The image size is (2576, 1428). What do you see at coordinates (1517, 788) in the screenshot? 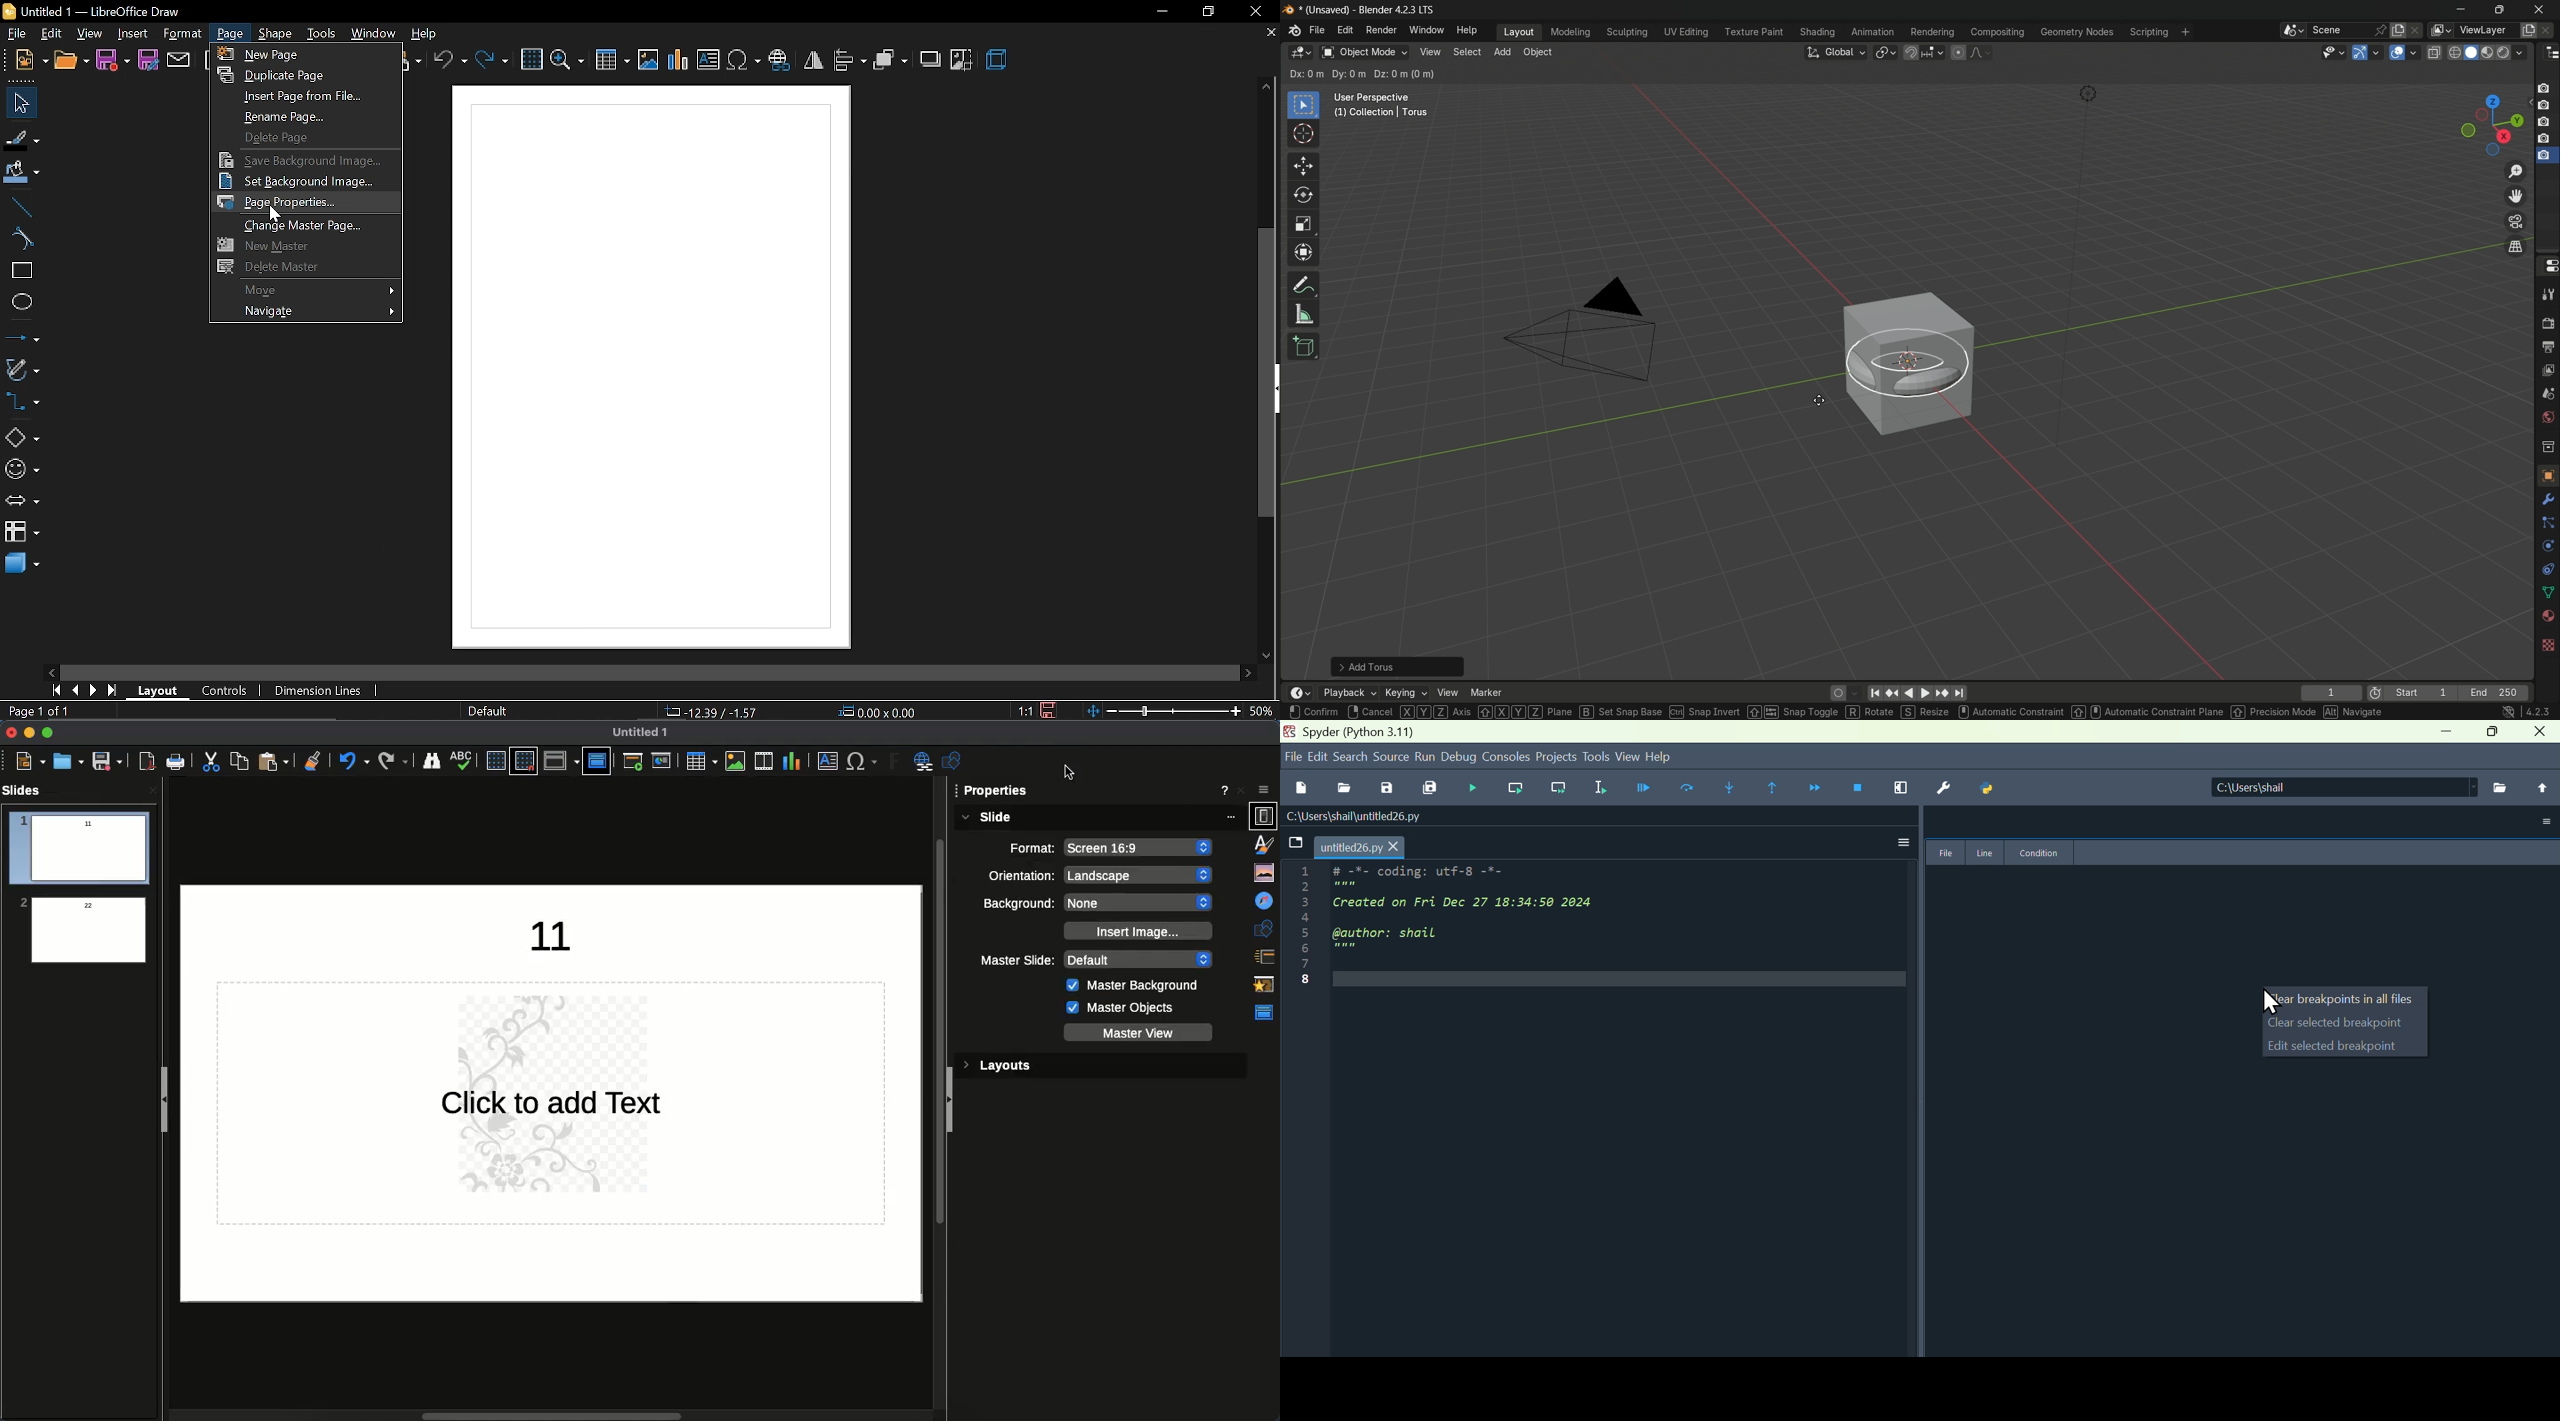
I see `Run current cell` at bounding box center [1517, 788].